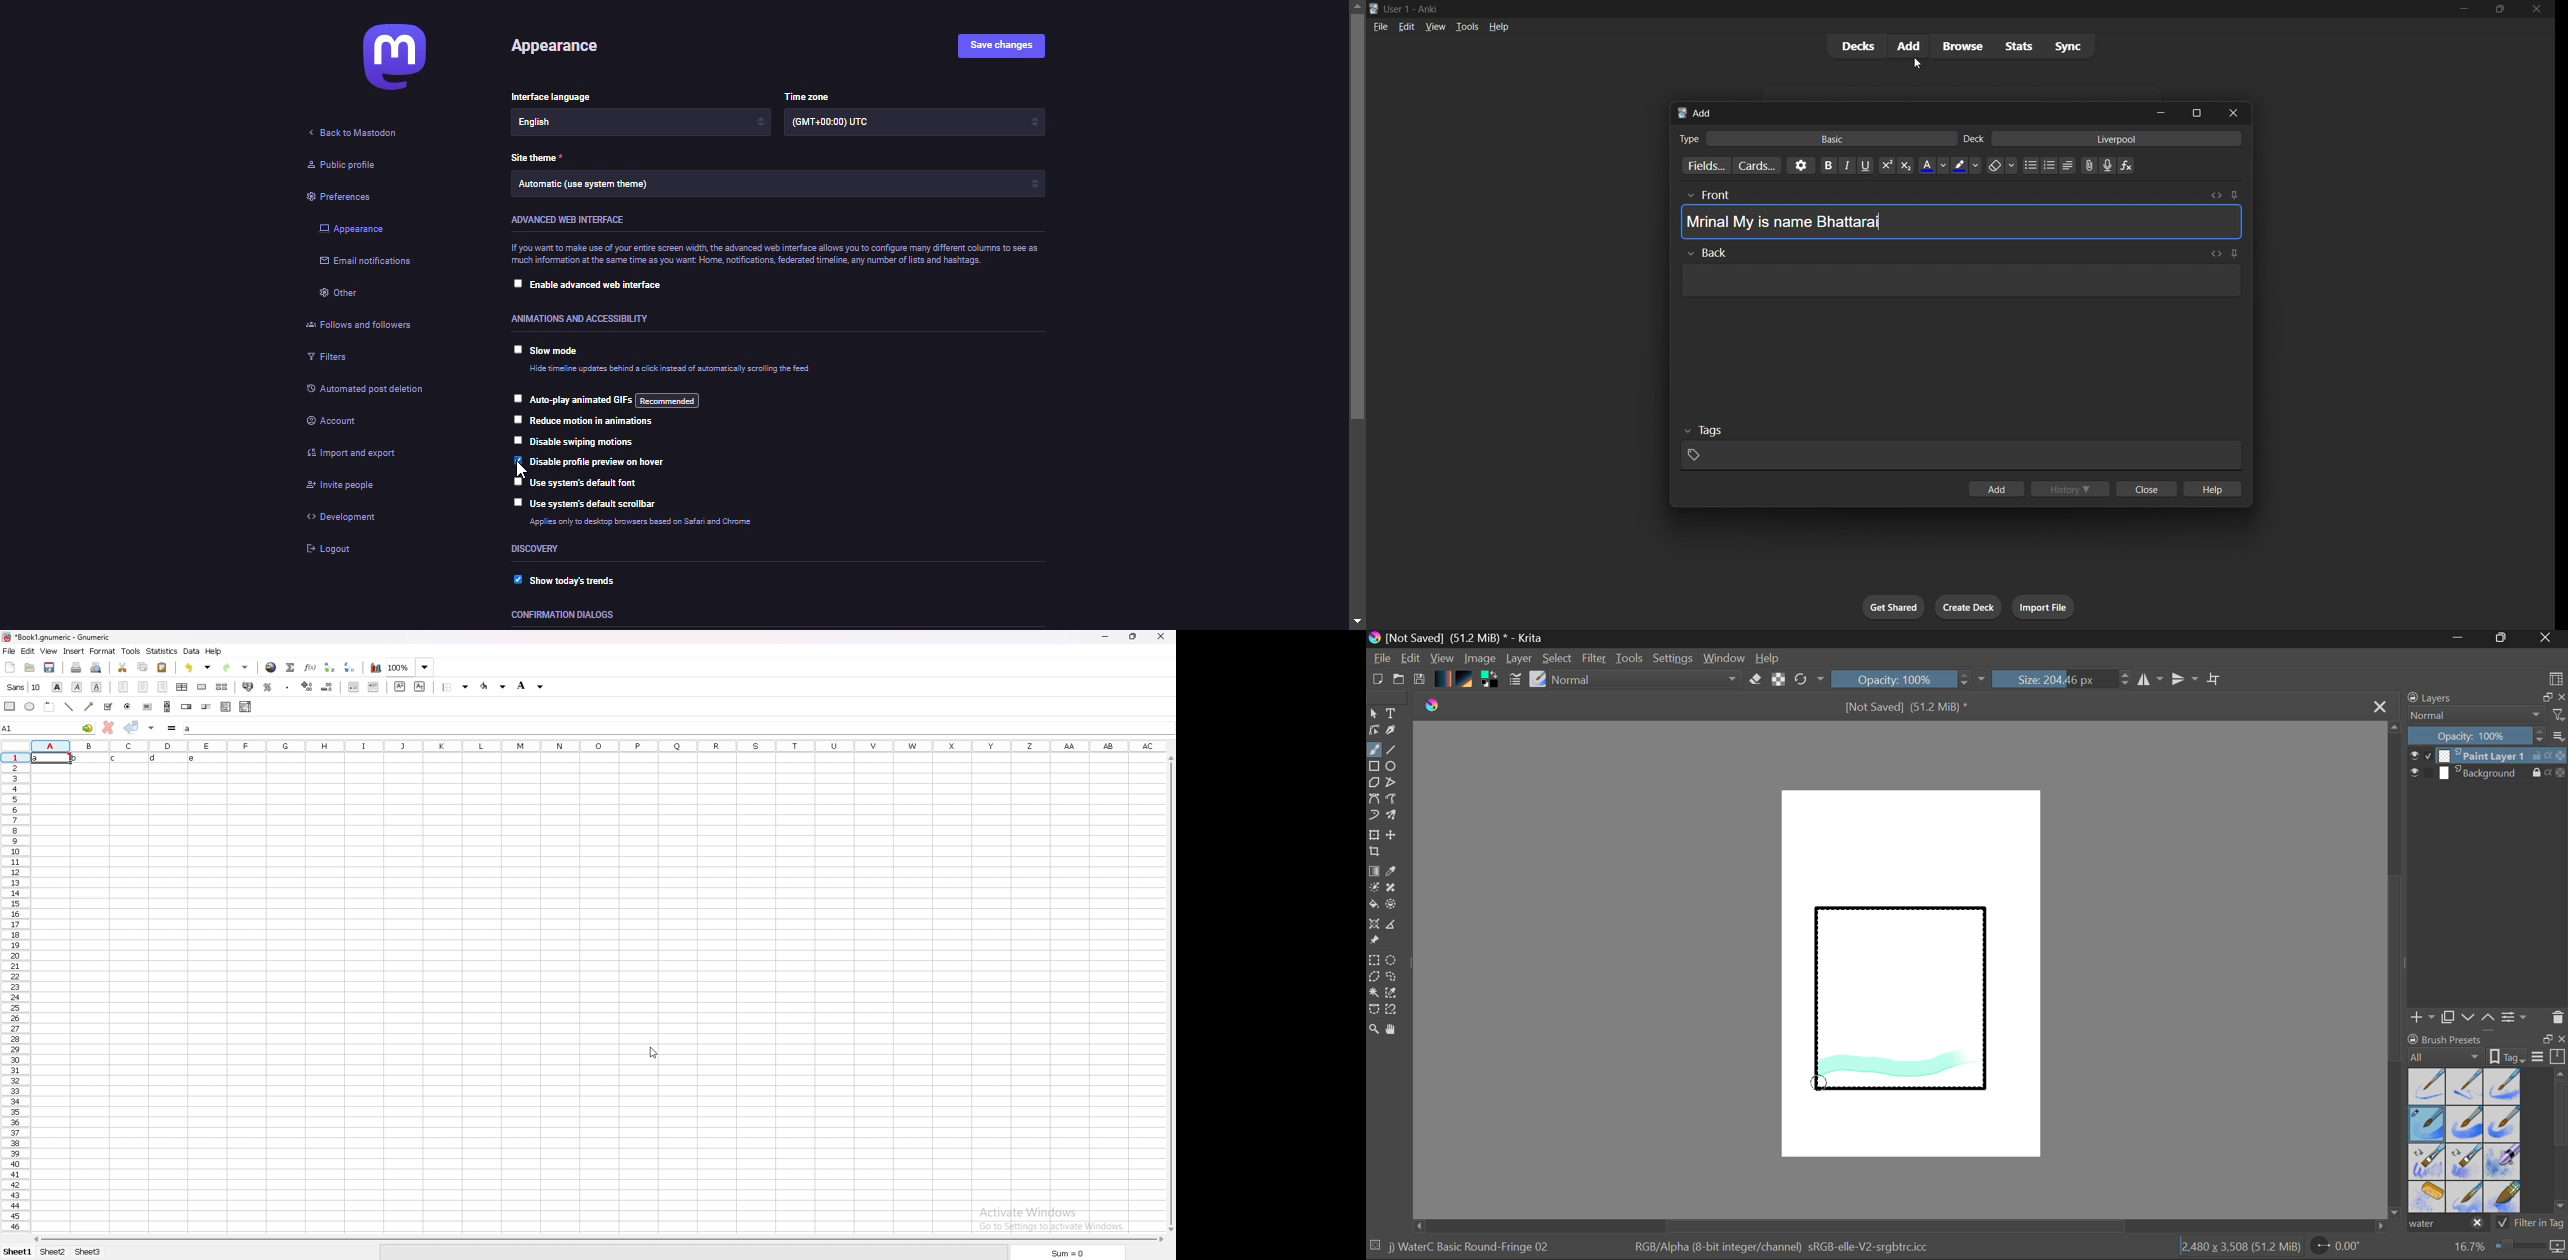 The height and width of the screenshot is (1260, 2576). I want to click on File, so click(1382, 660).